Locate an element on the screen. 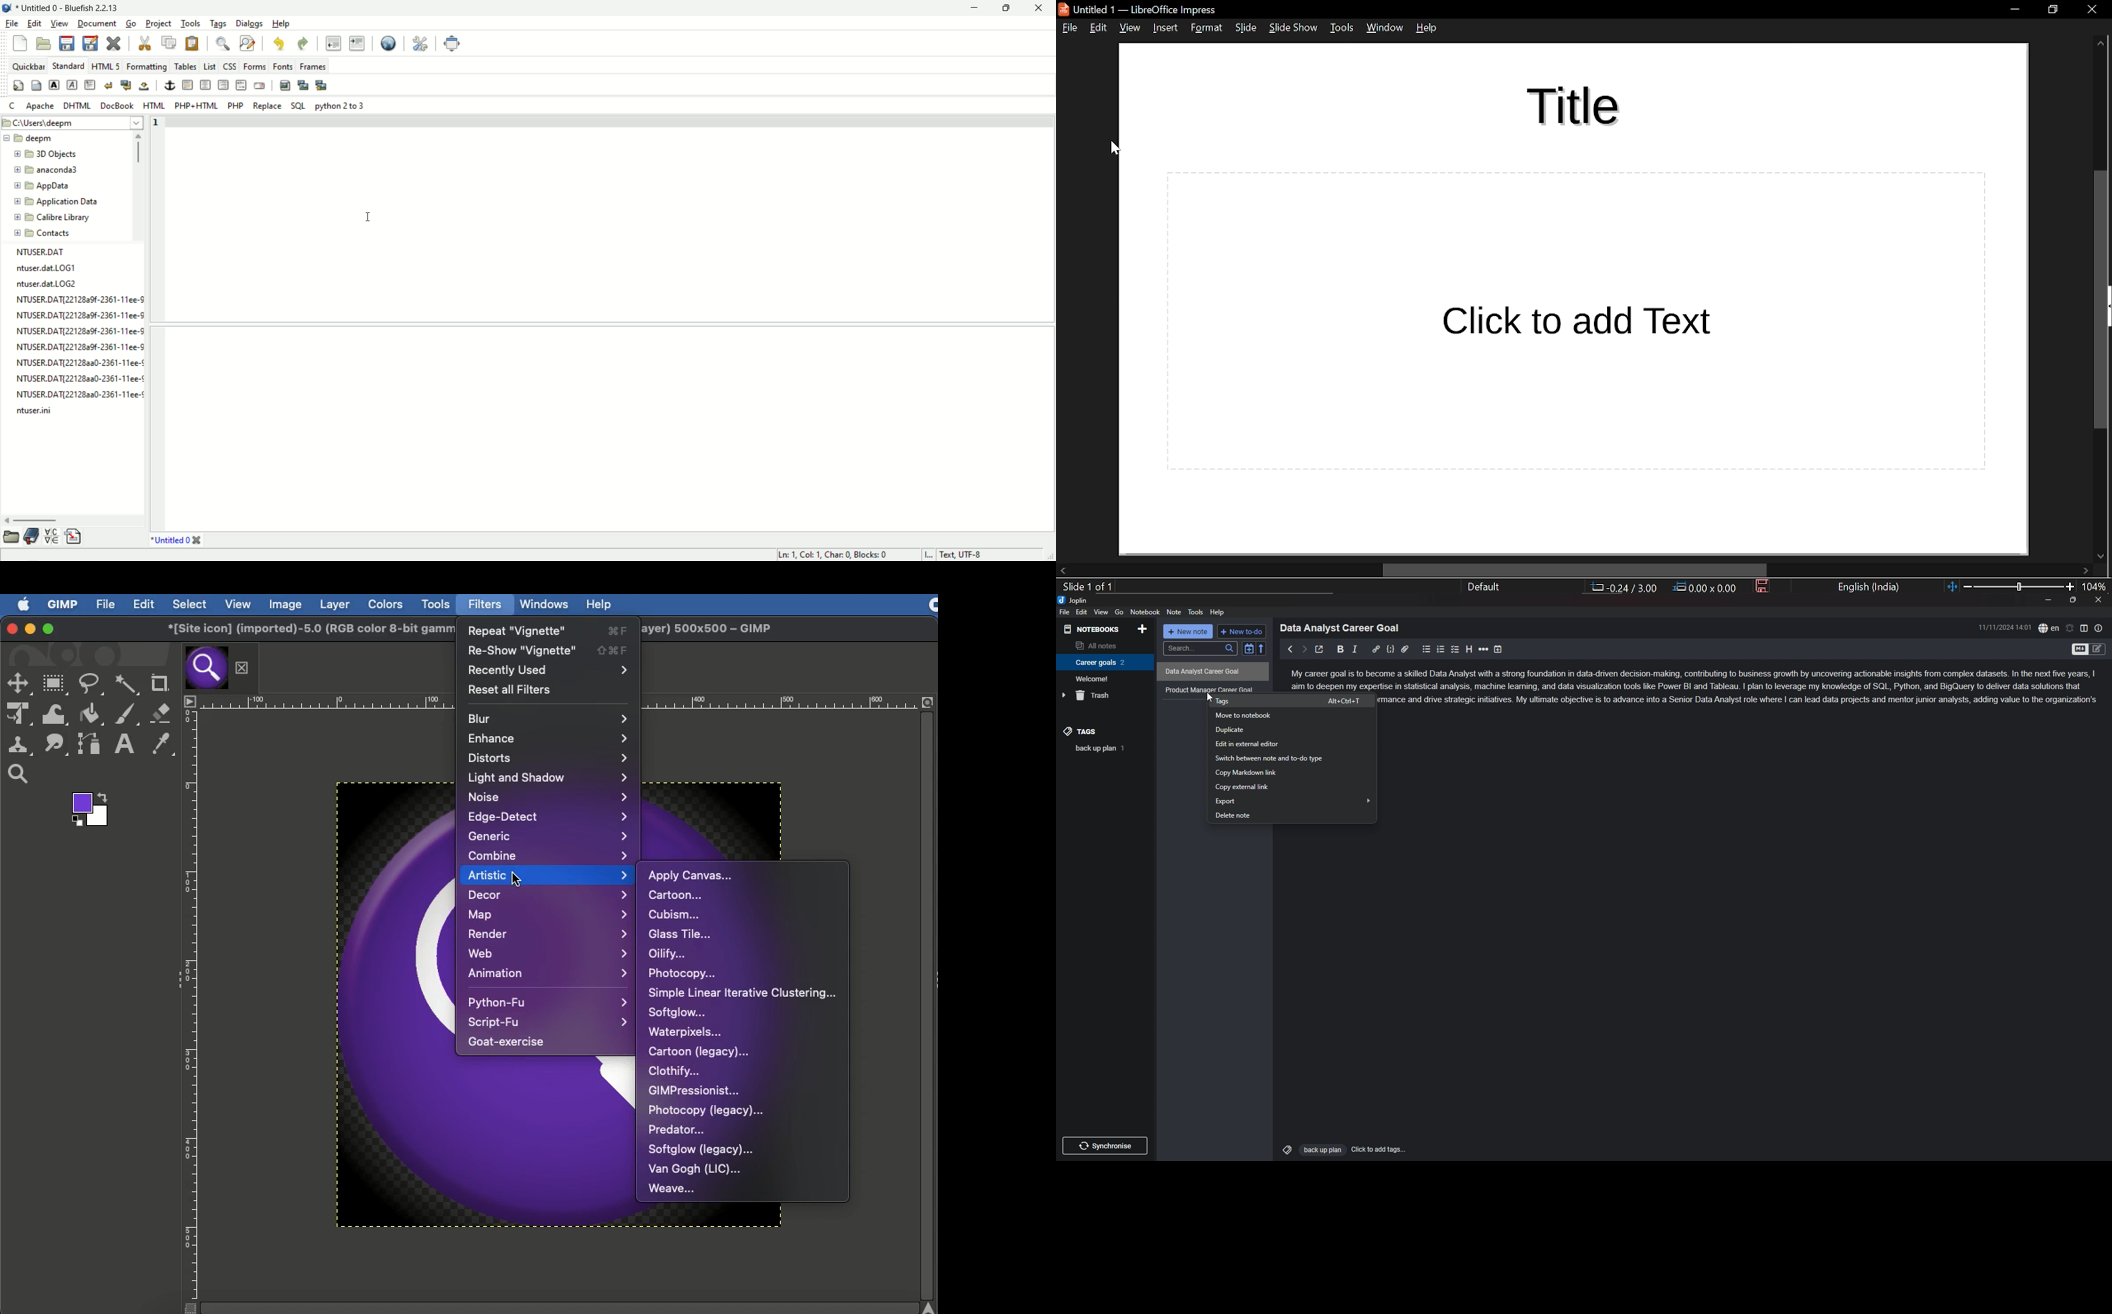  vertical scrollbar is located at coordinates (2100, 299).